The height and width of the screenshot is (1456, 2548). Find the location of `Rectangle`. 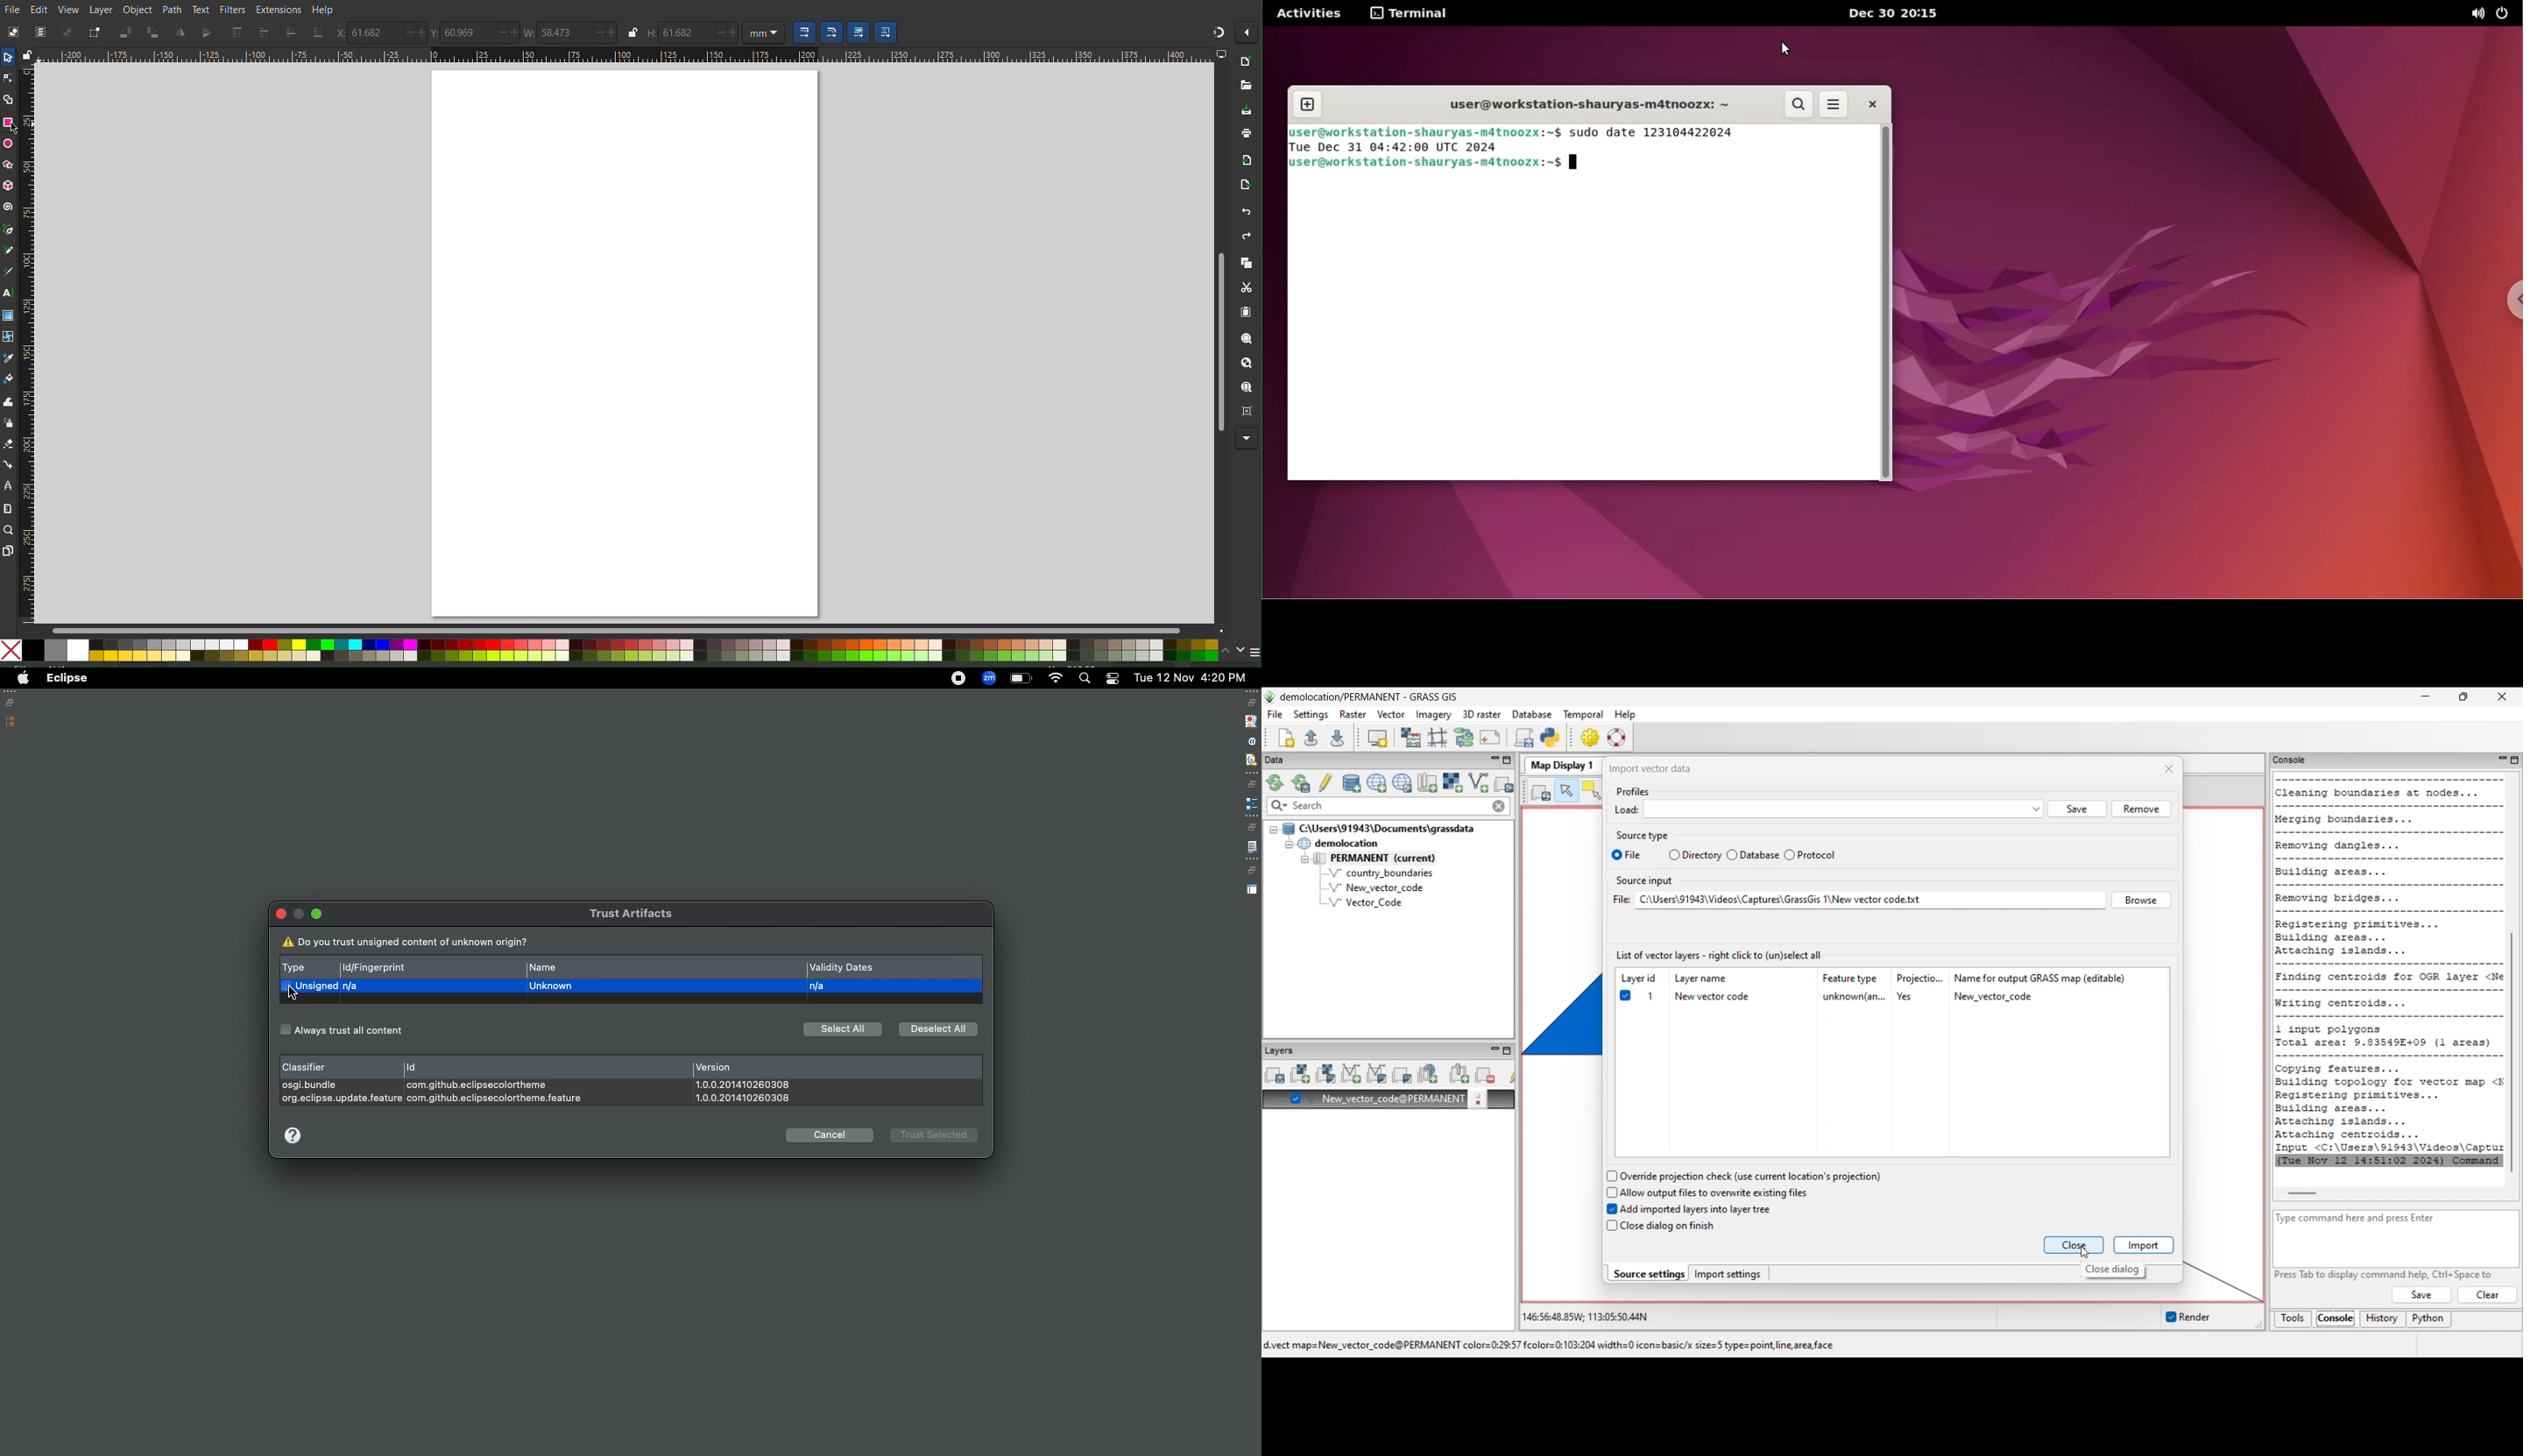

Rectangle is located at coordinates (8, 122).